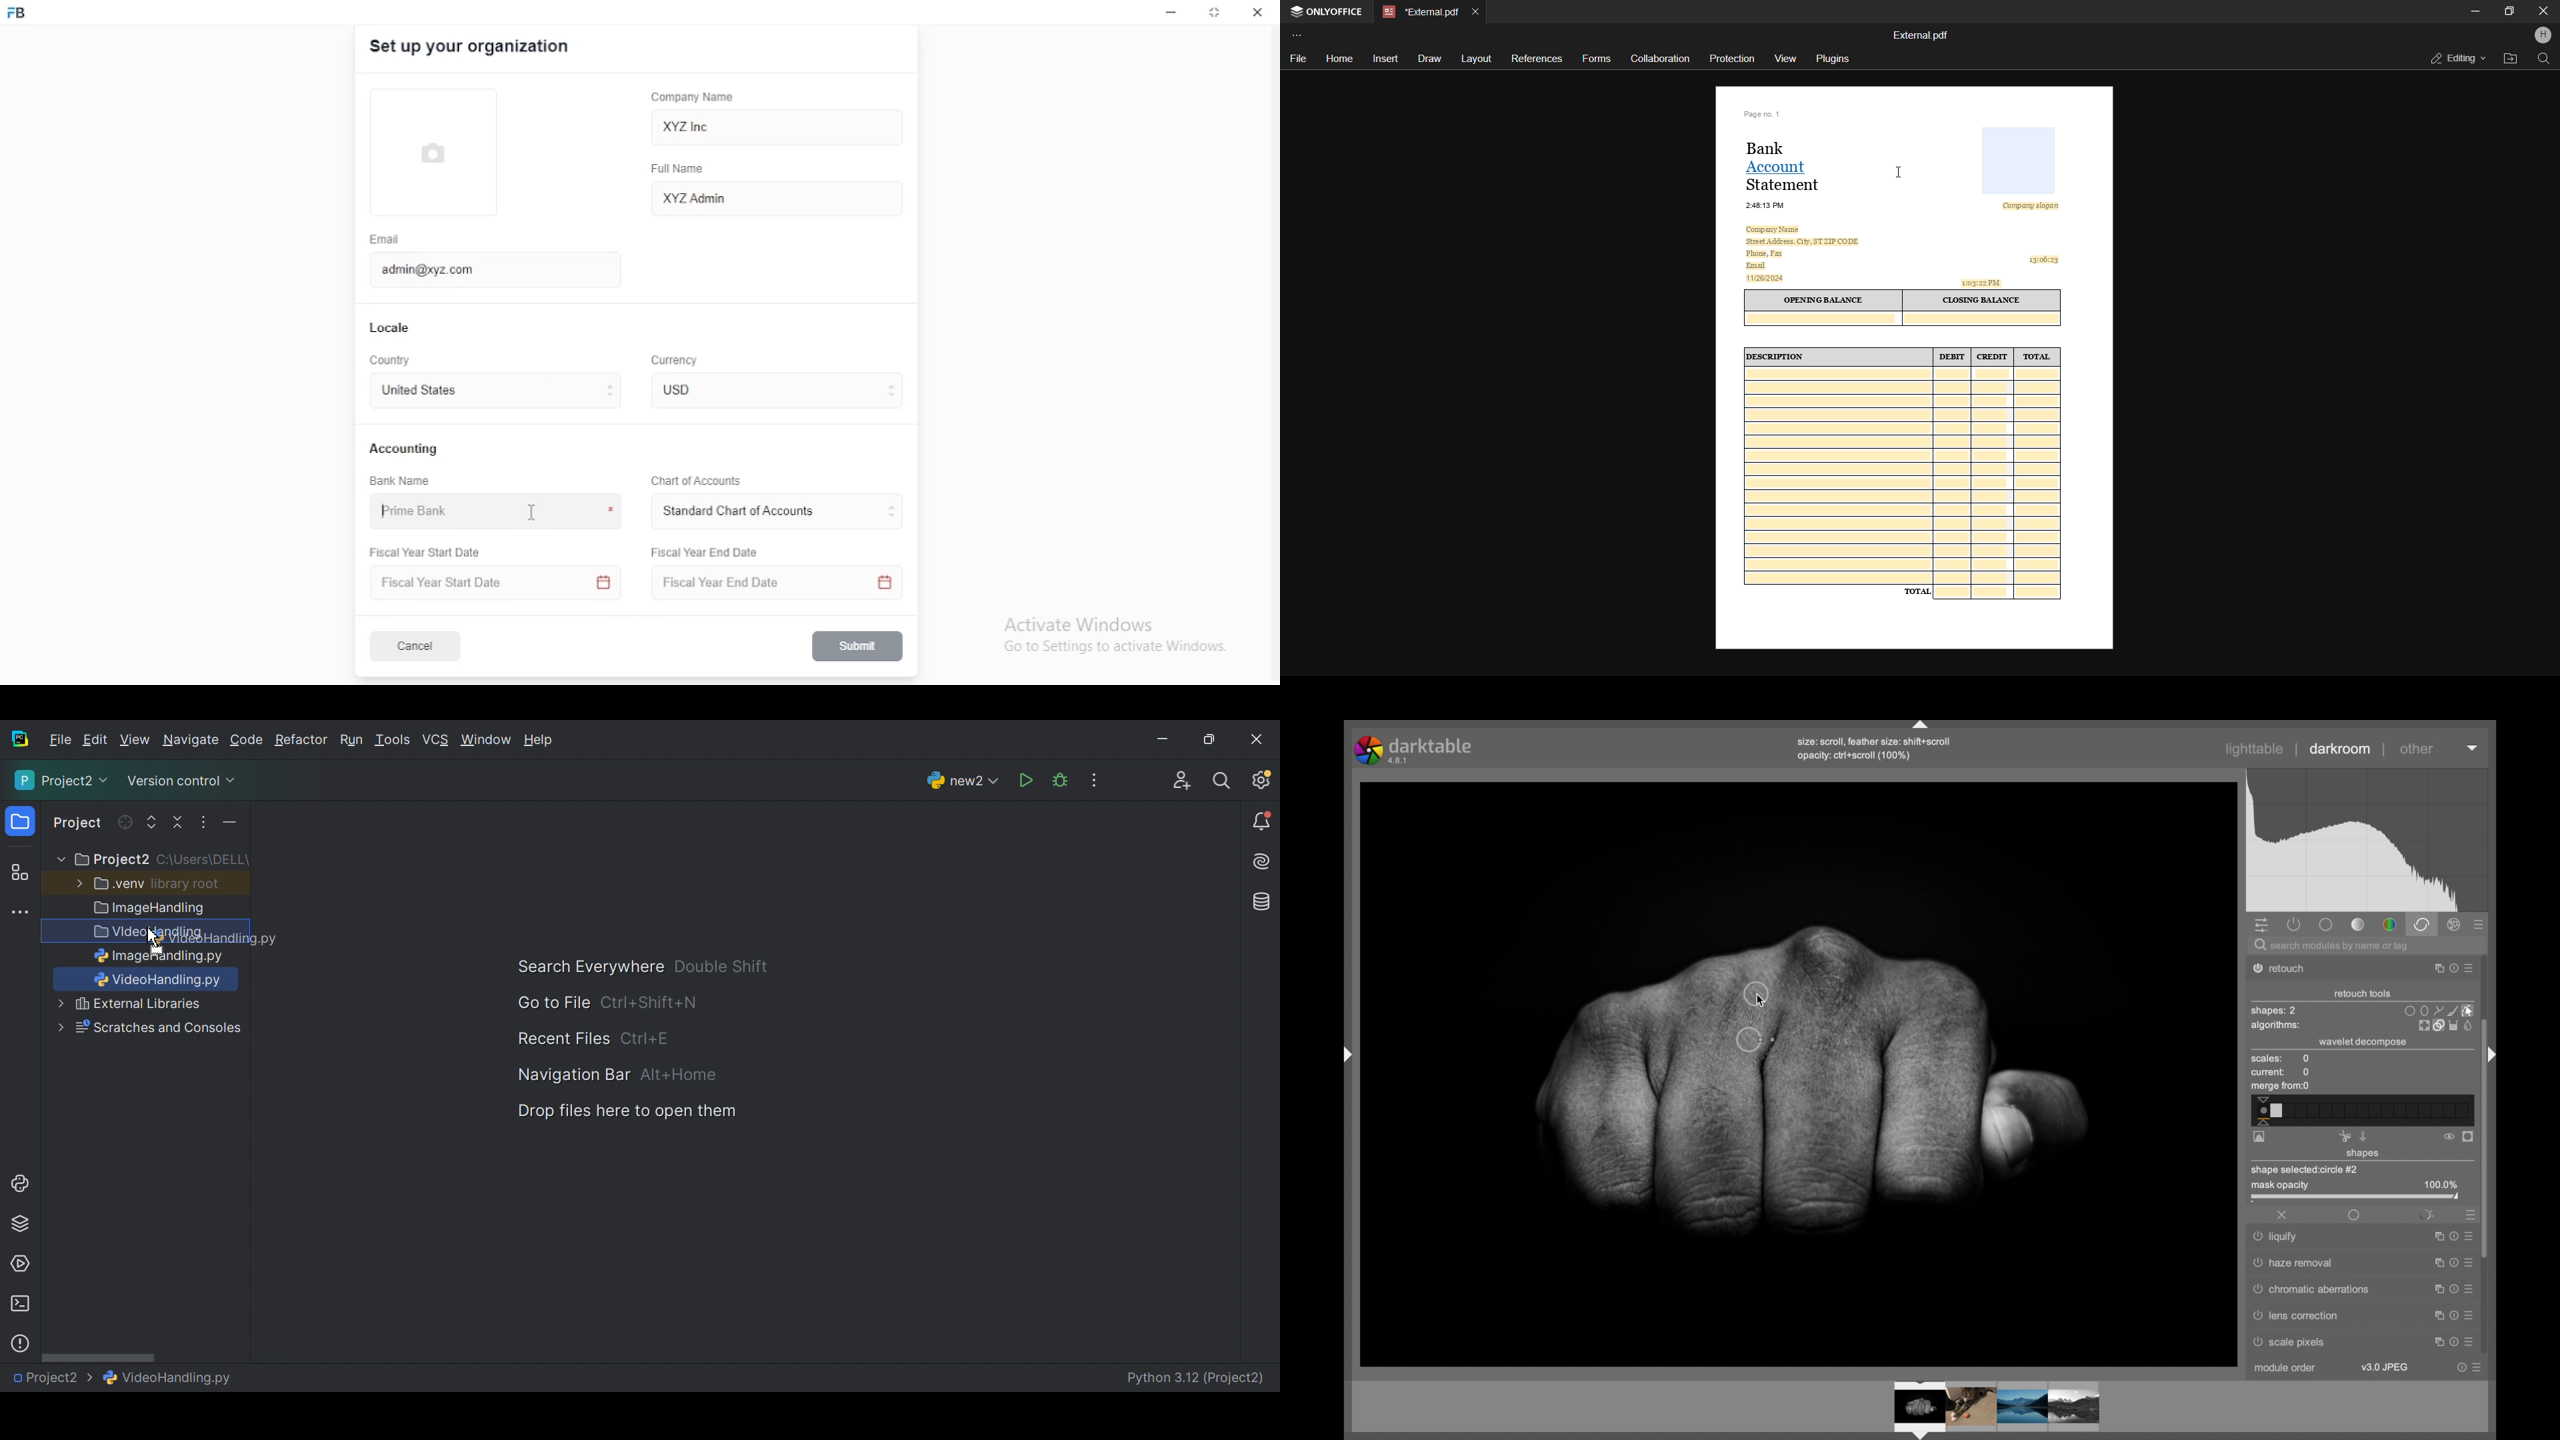 This screenshot has width=2576, height=1456. I want to click on more, so click(59, 1028).